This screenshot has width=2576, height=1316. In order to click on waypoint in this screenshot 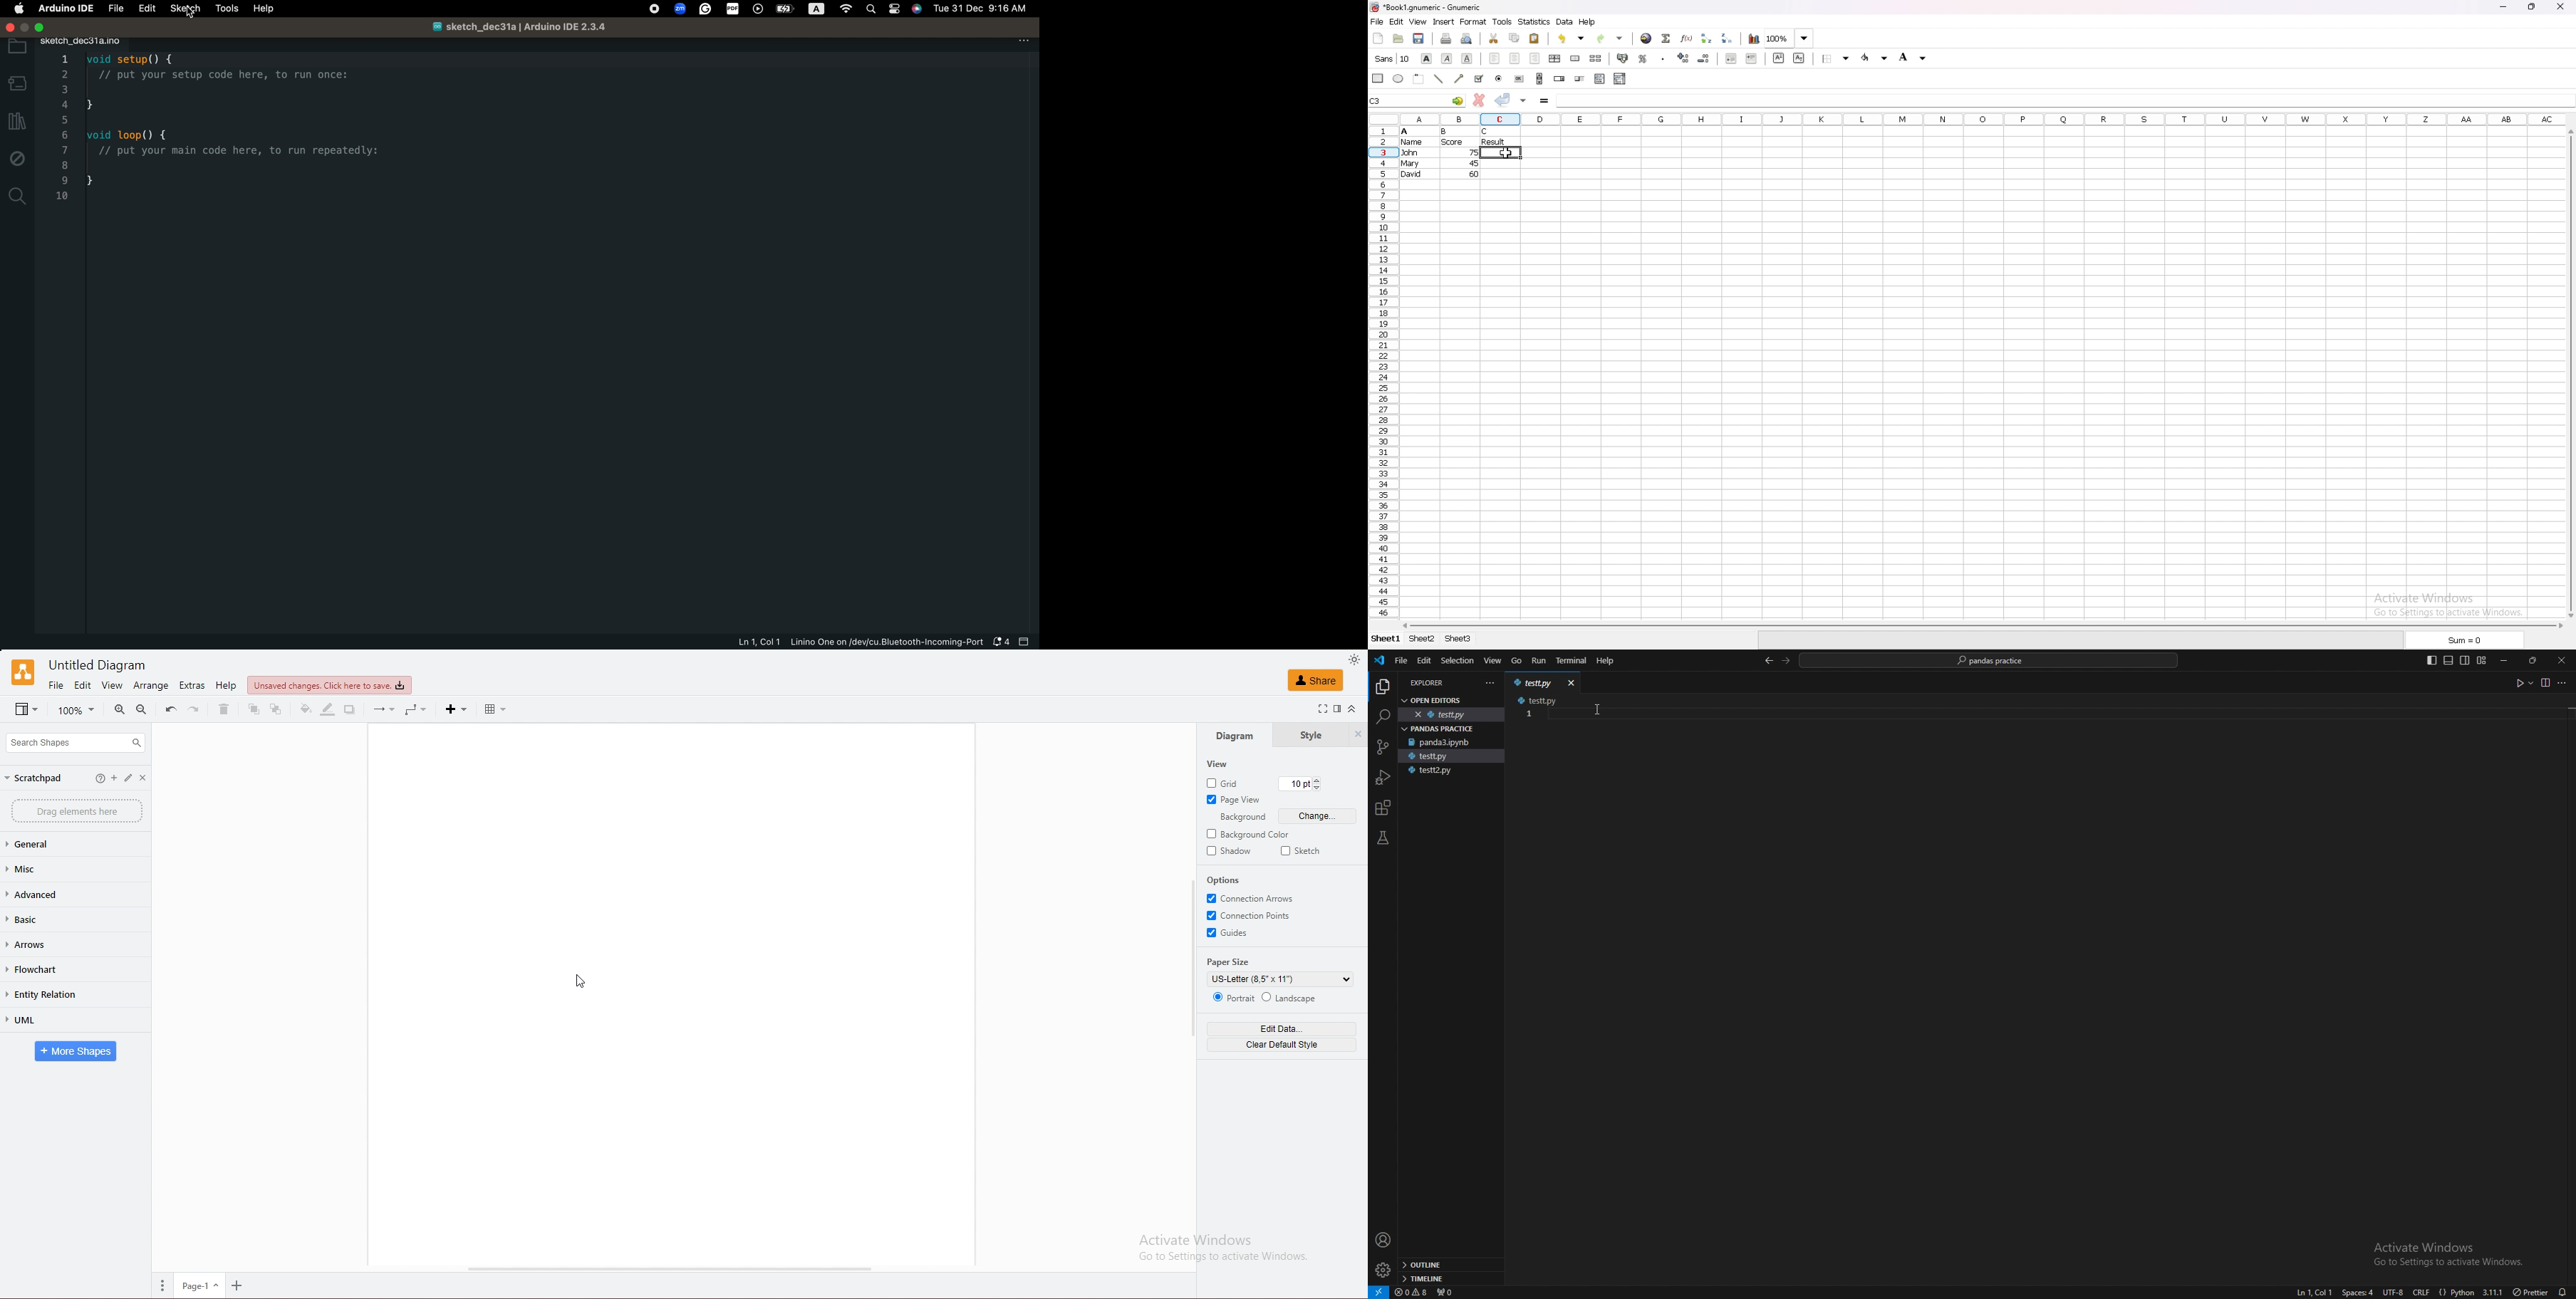, I will do `click(417, 710)`.